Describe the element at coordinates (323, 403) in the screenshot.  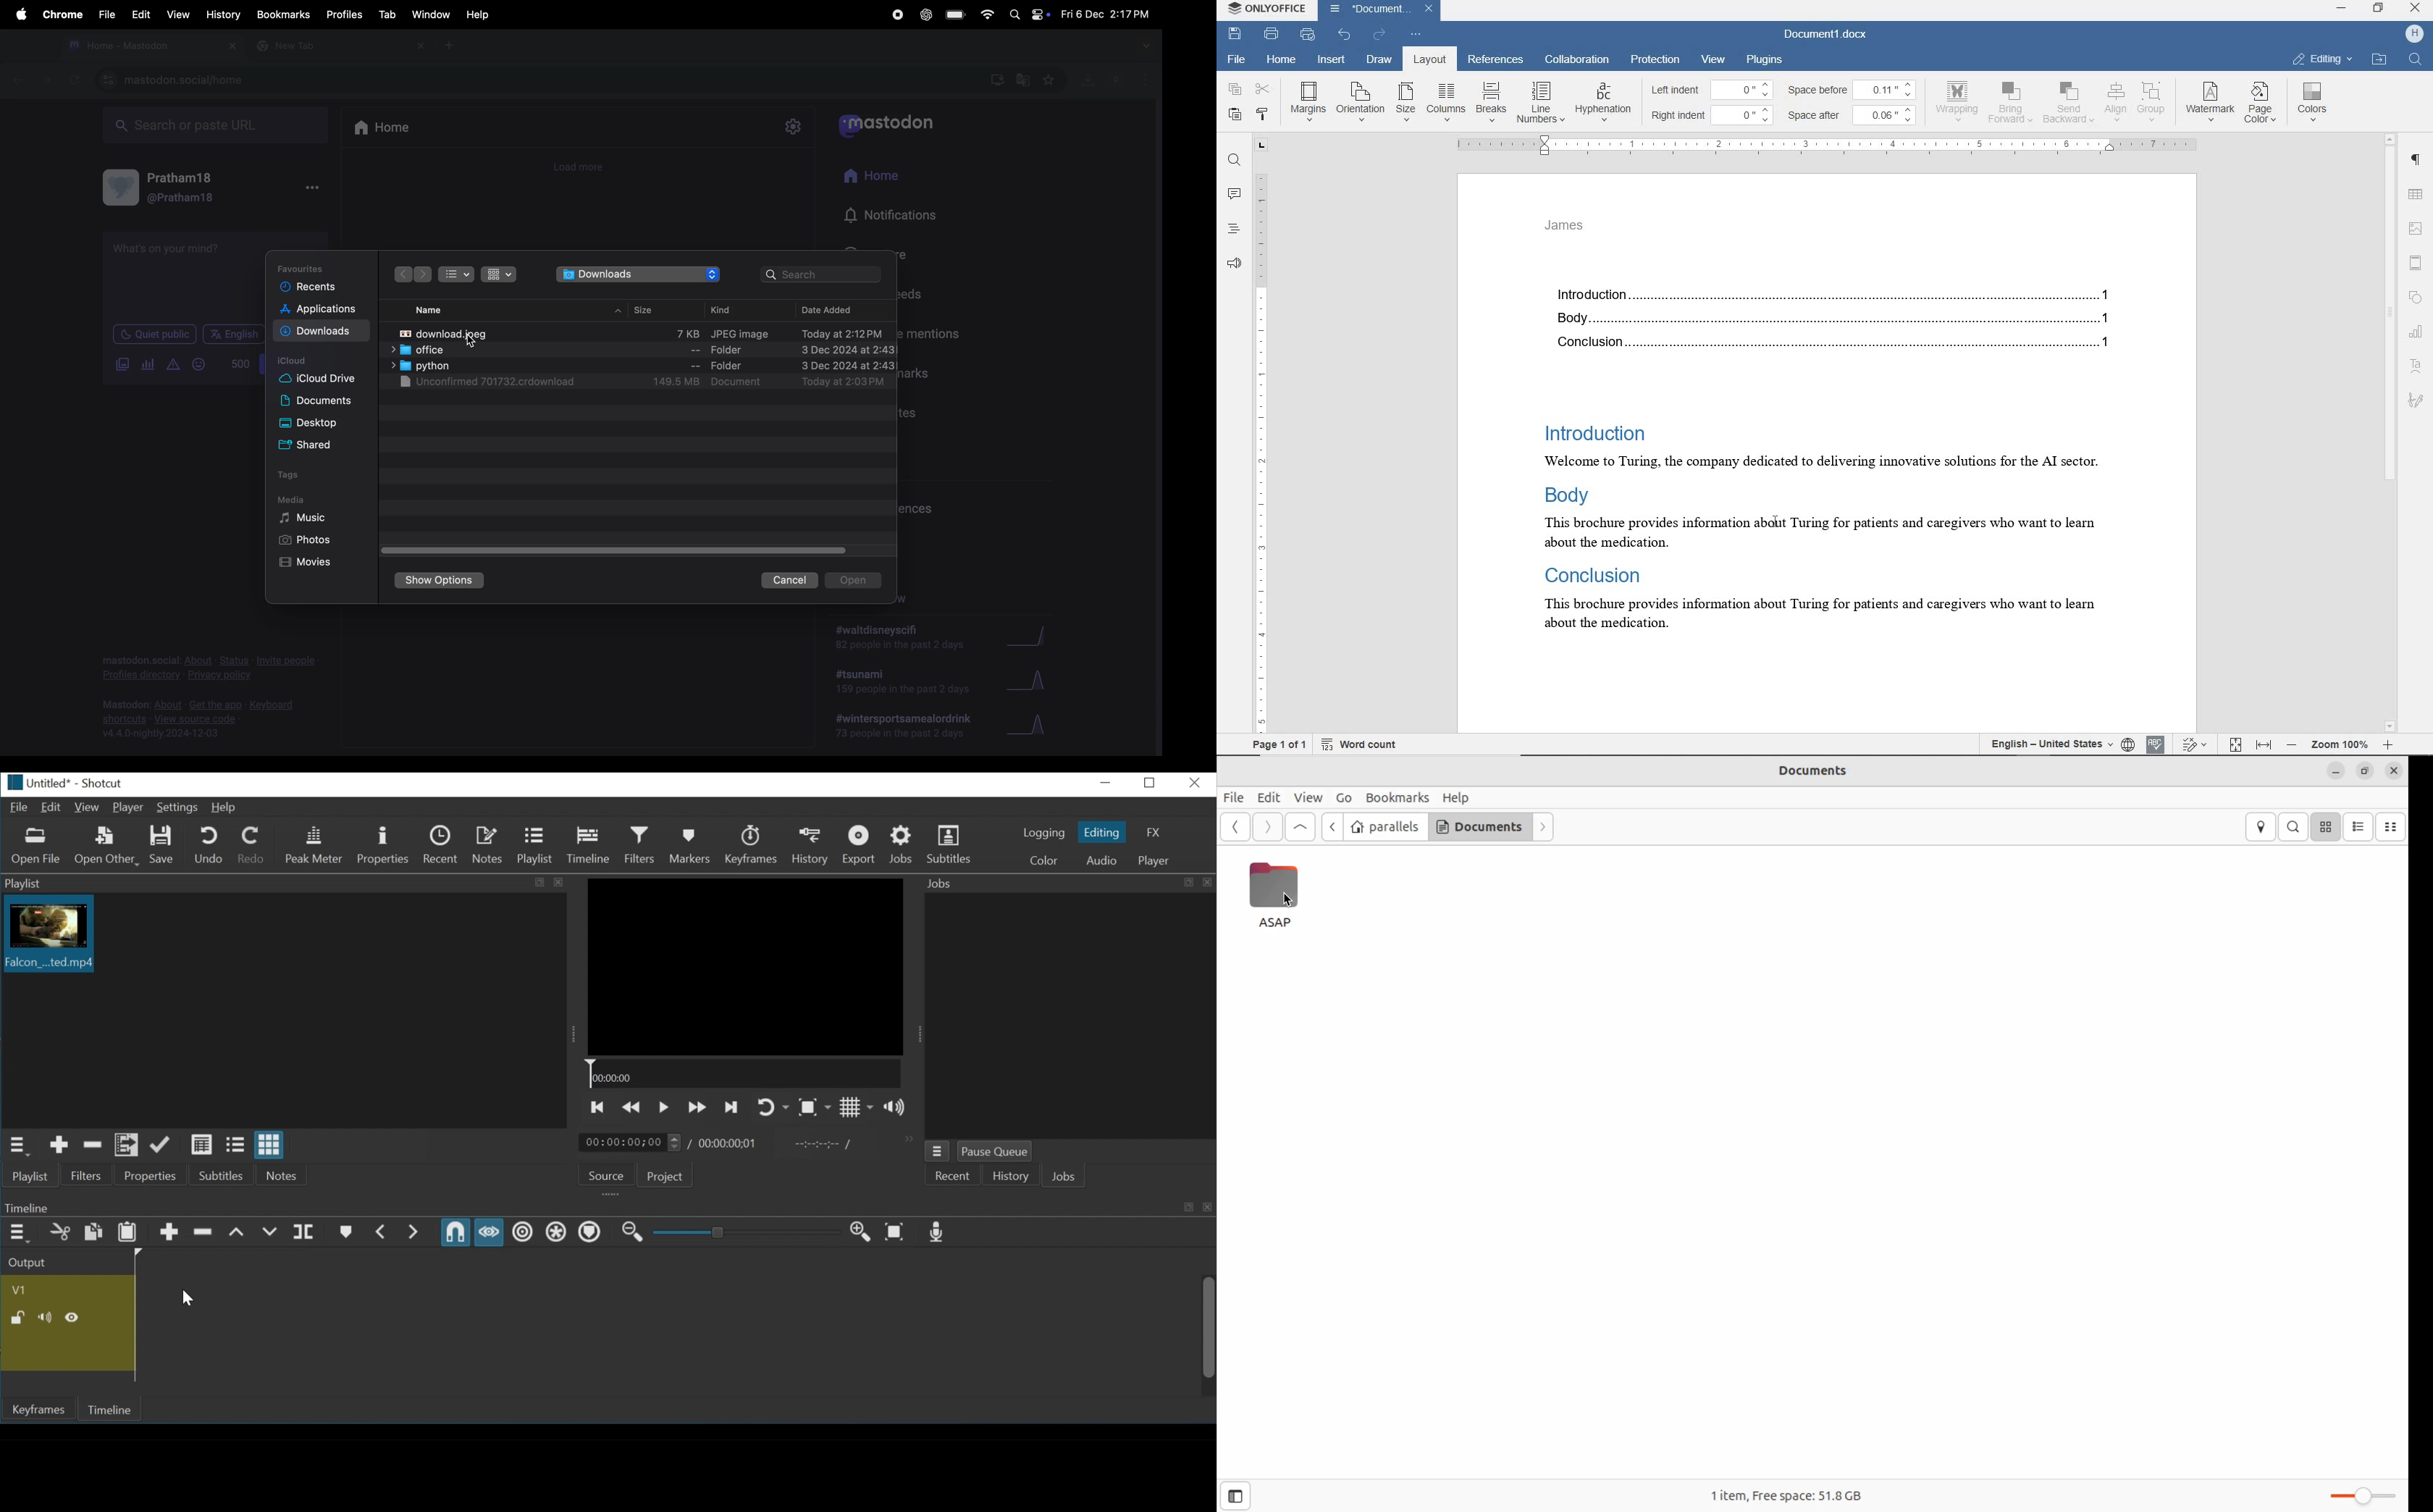
I see `documents` at that location.